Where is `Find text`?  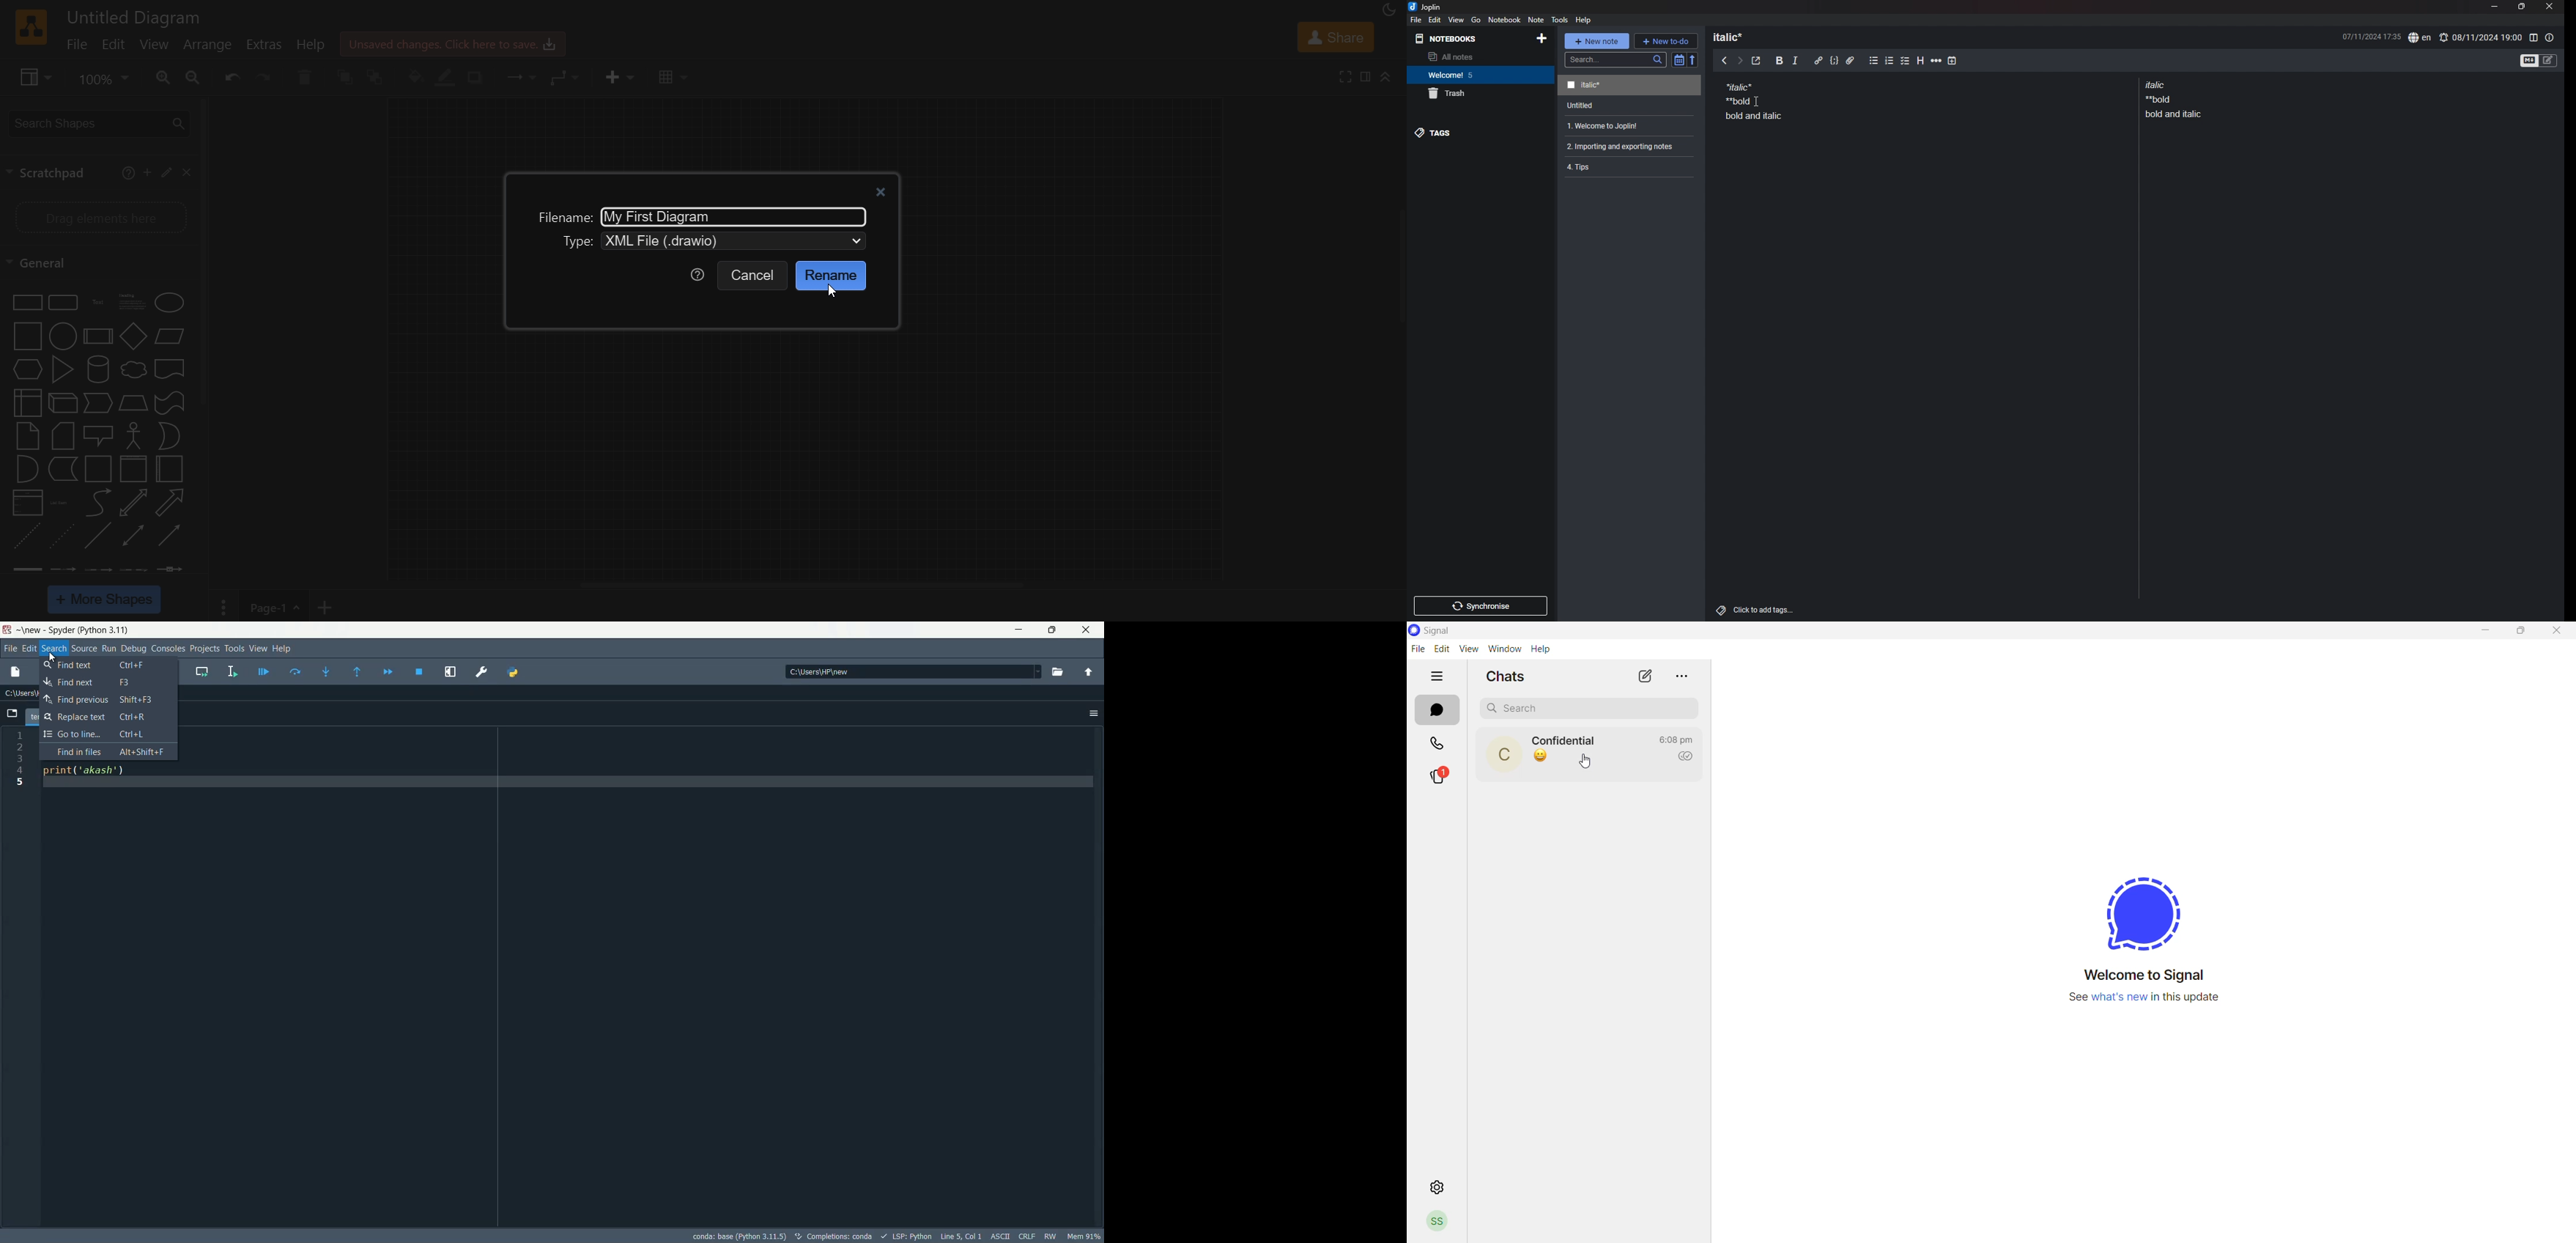
Find text is located at coordinates (107, 665).